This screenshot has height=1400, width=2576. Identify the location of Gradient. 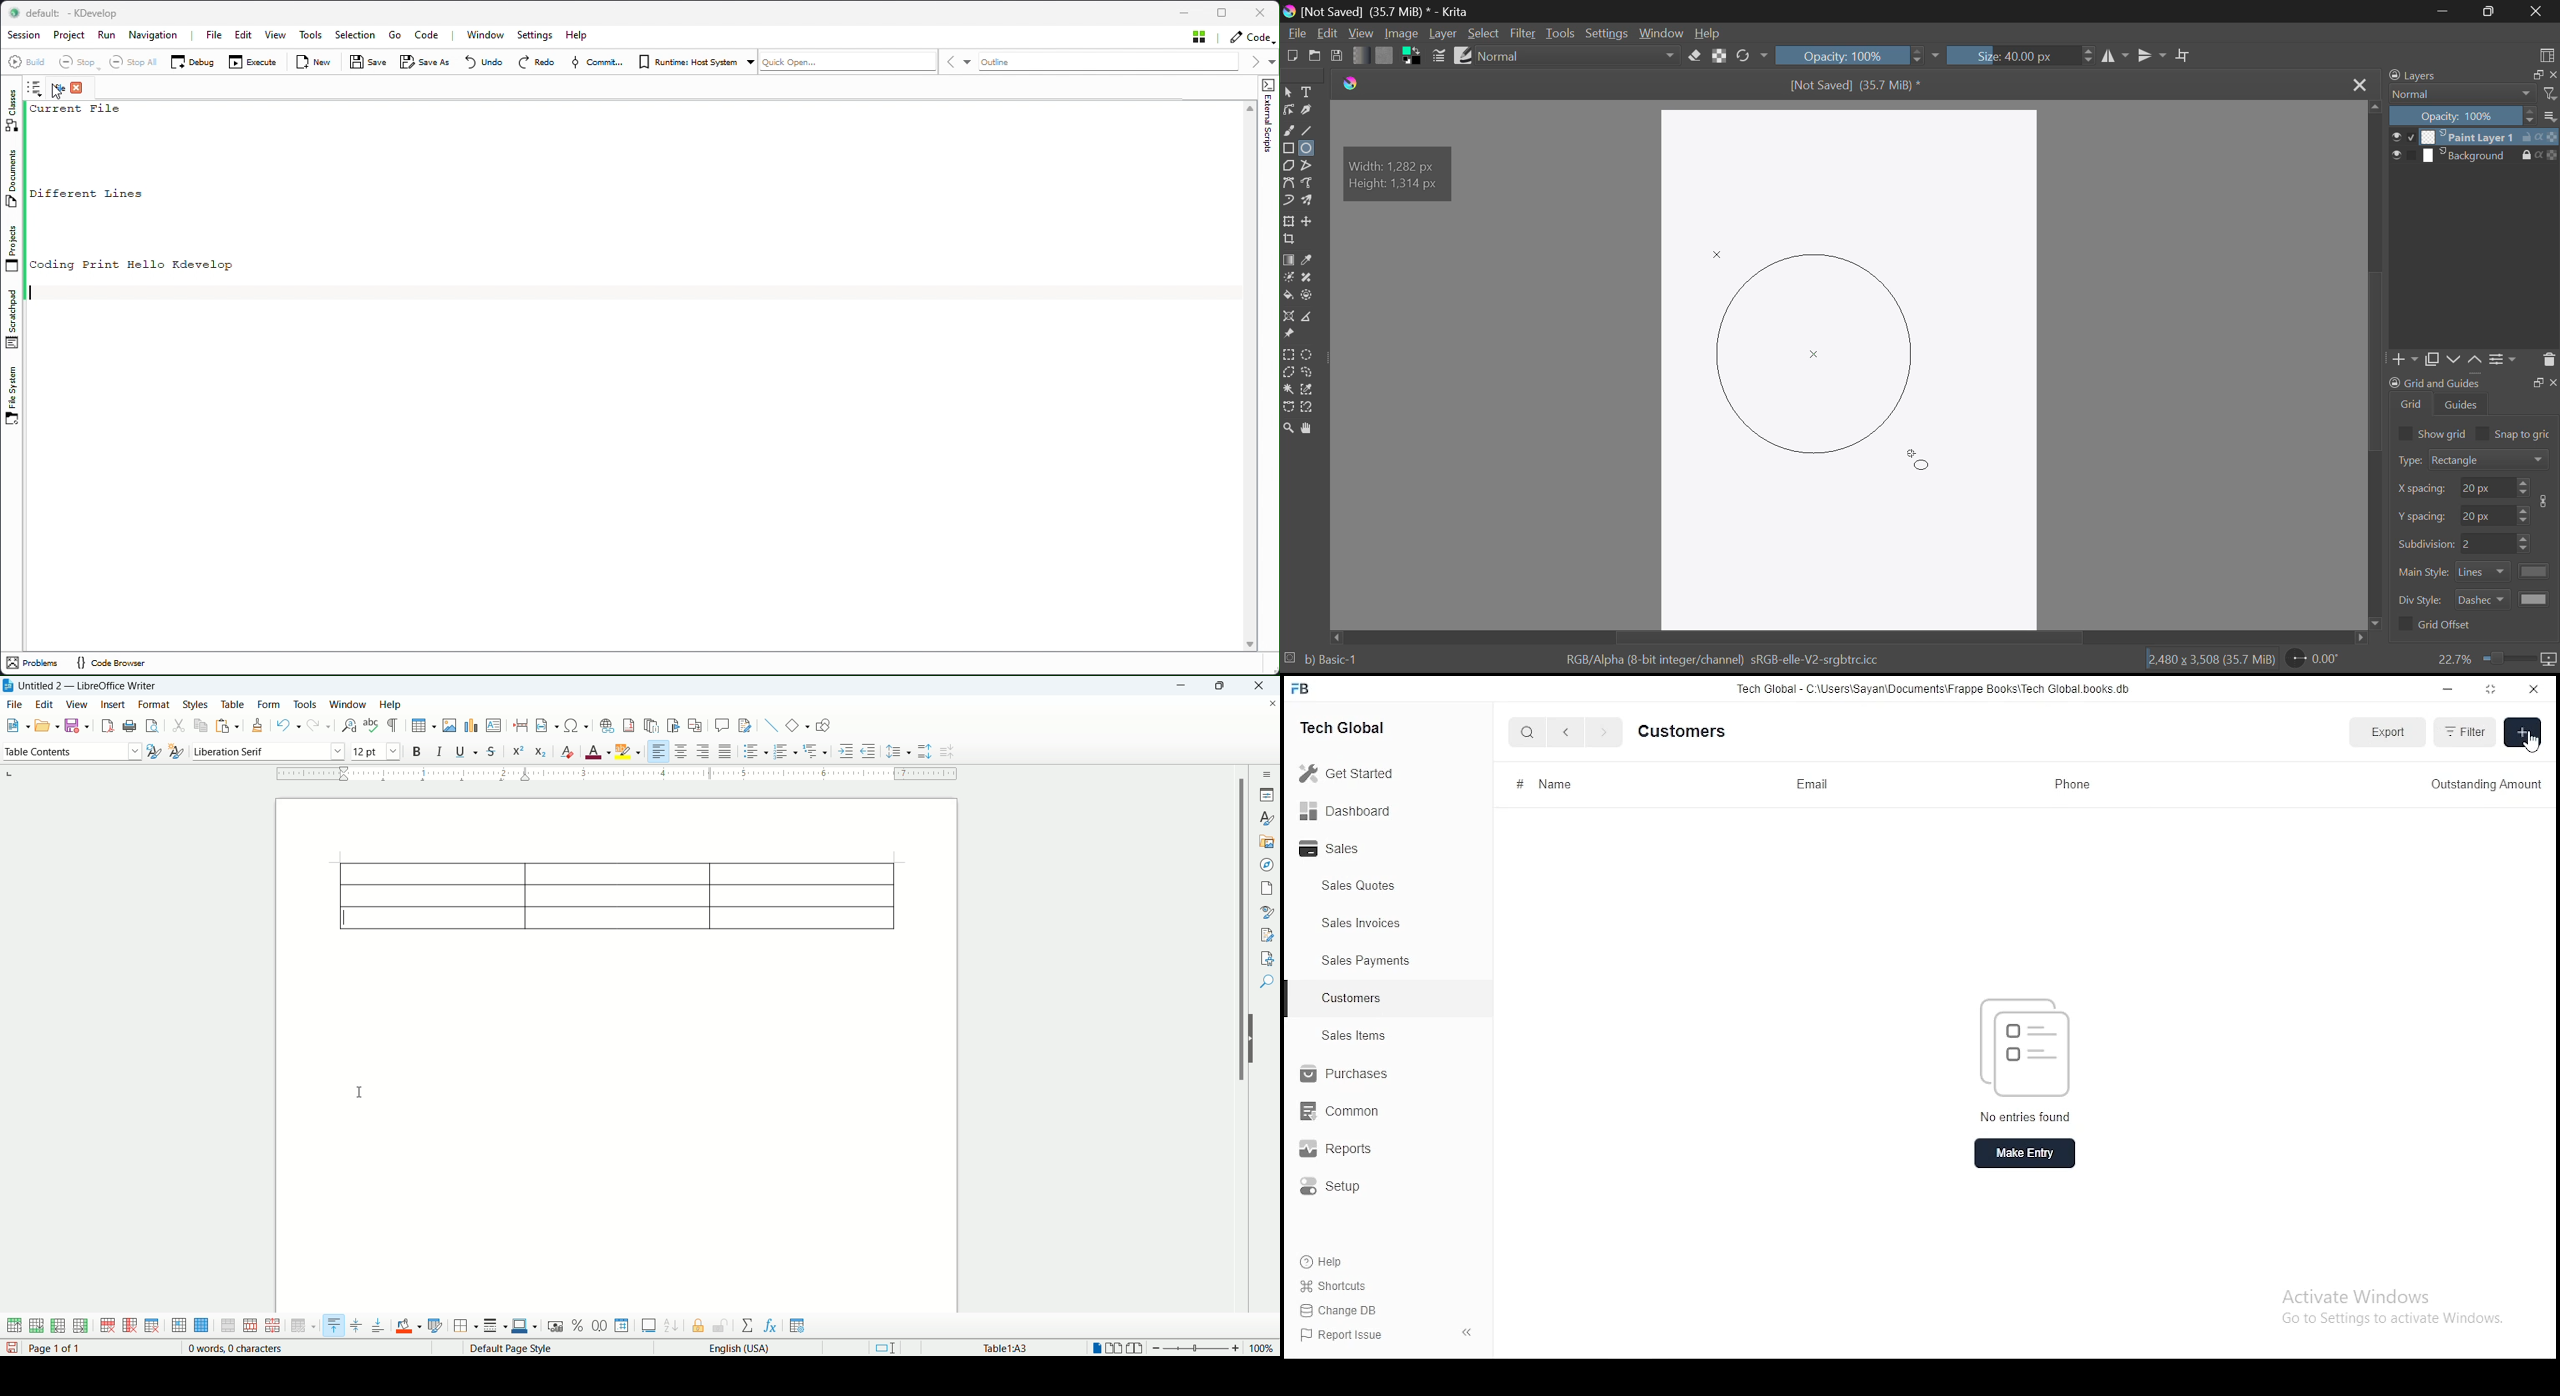
(1357, 55).